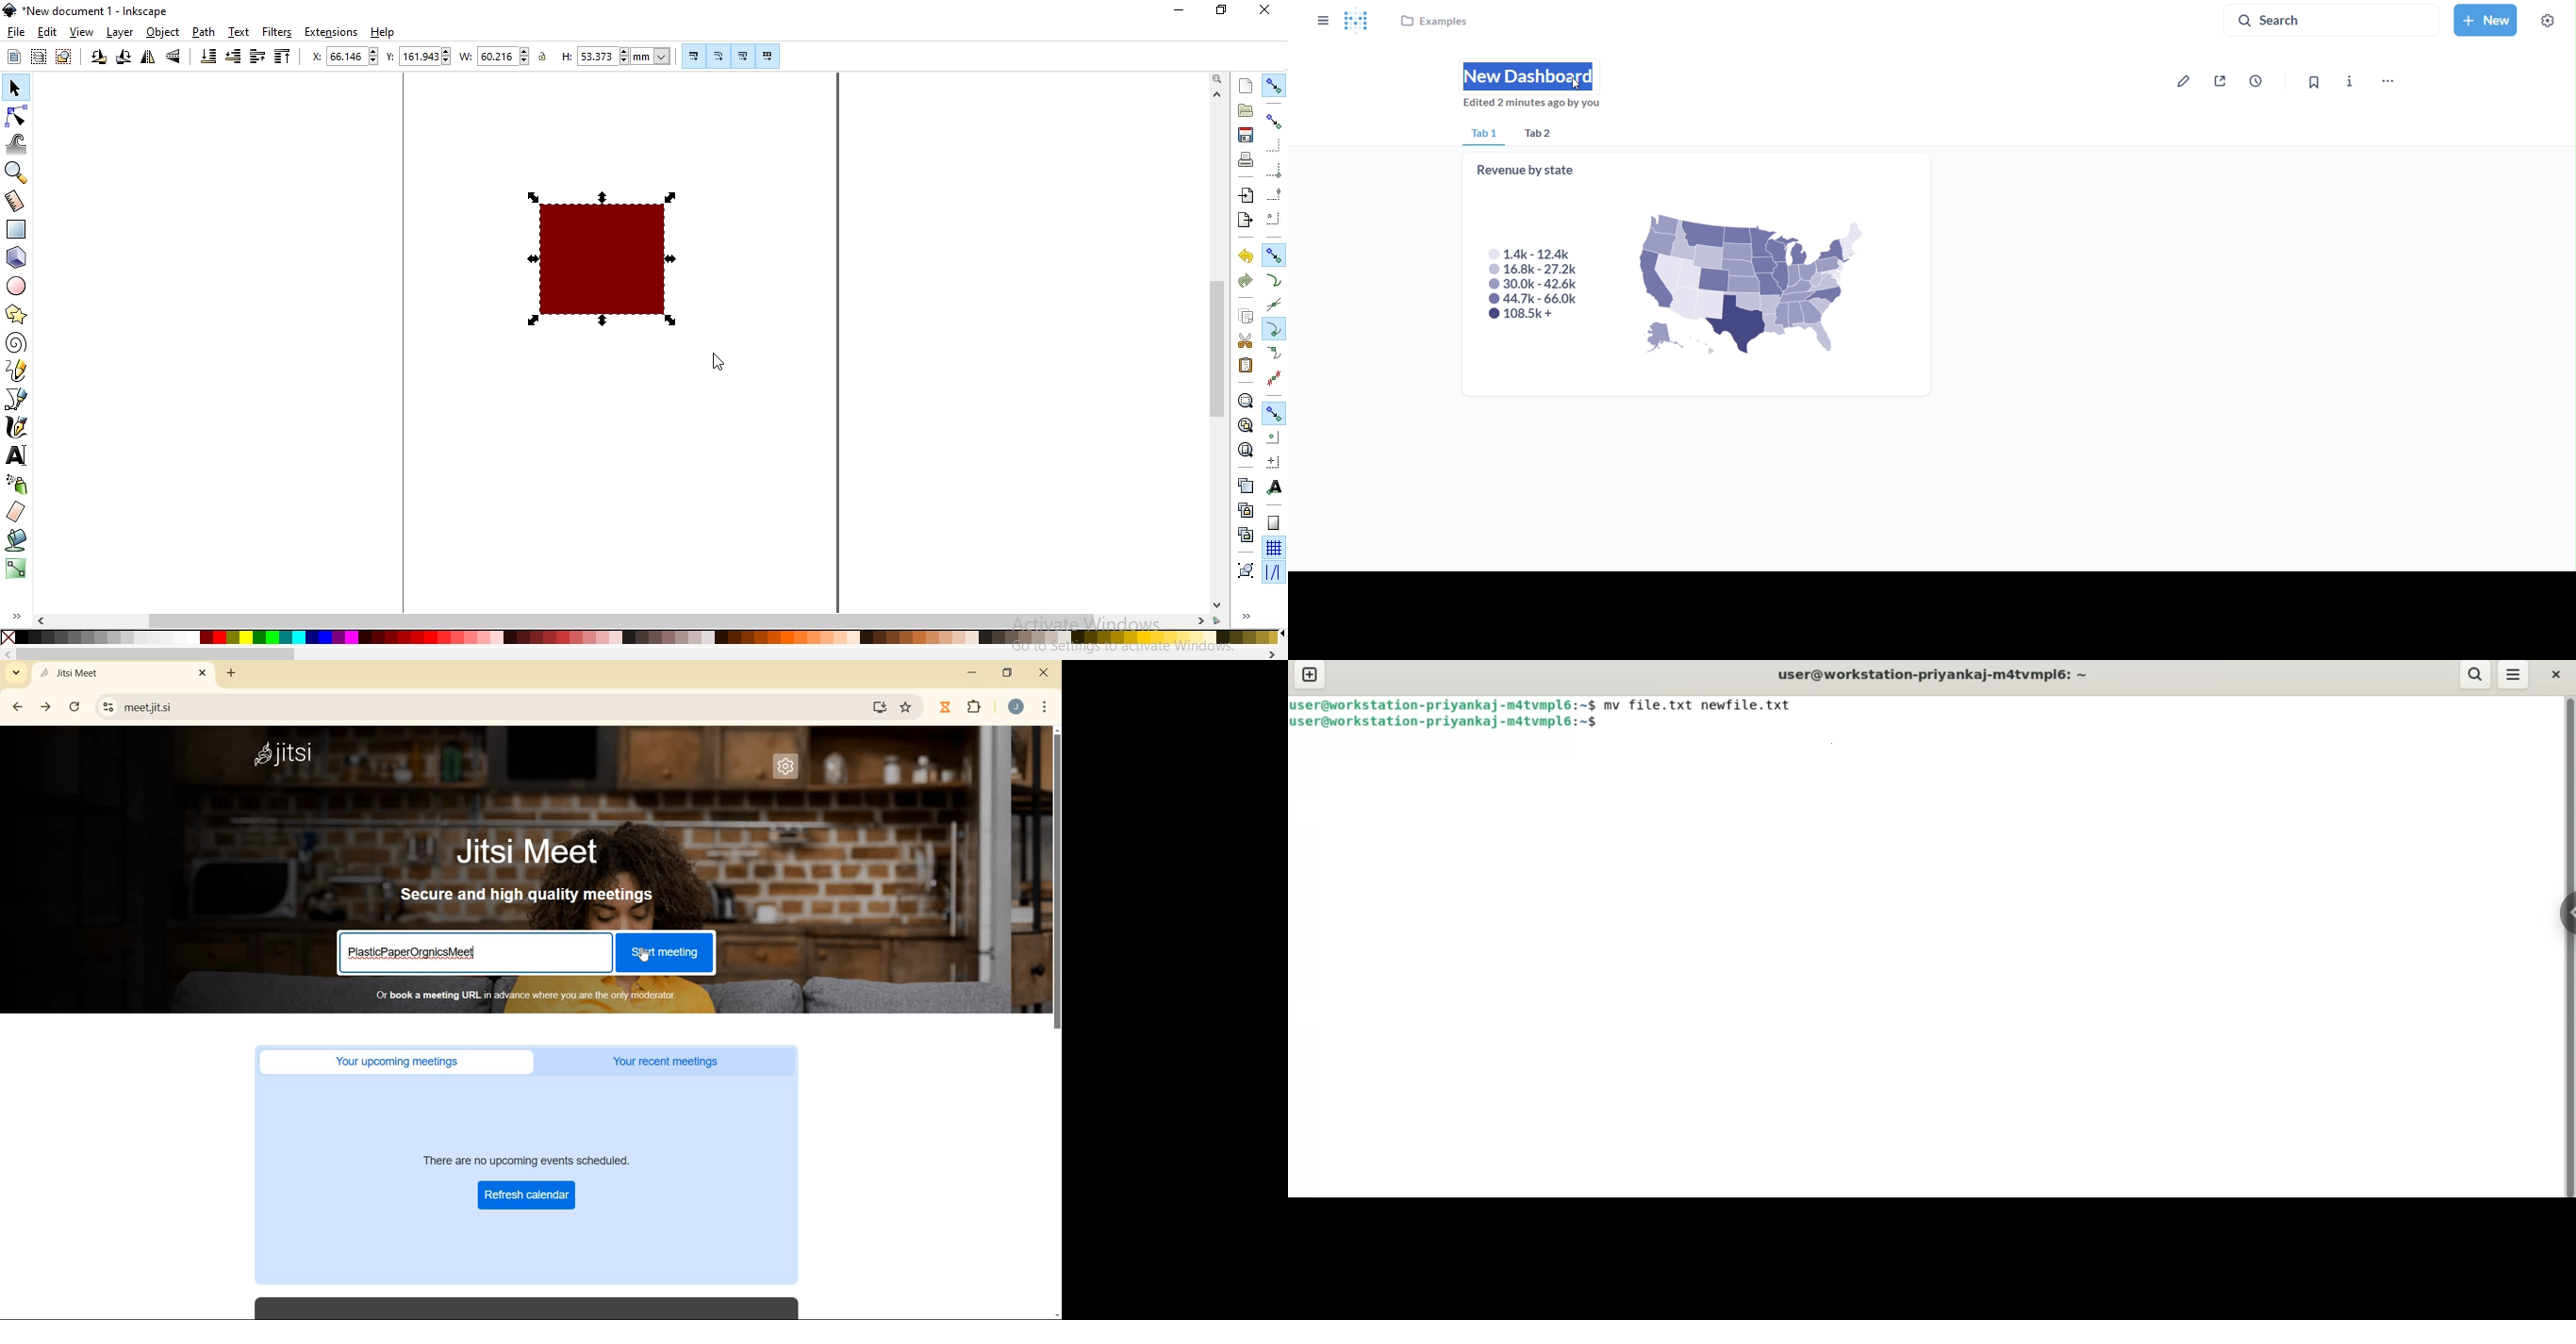 The height and width of the screenshot is (1344, 2576). What do you see at coordinates (148, 59) in the screenshot?
I see `flip horizontally` at bounding box center [148, 59].